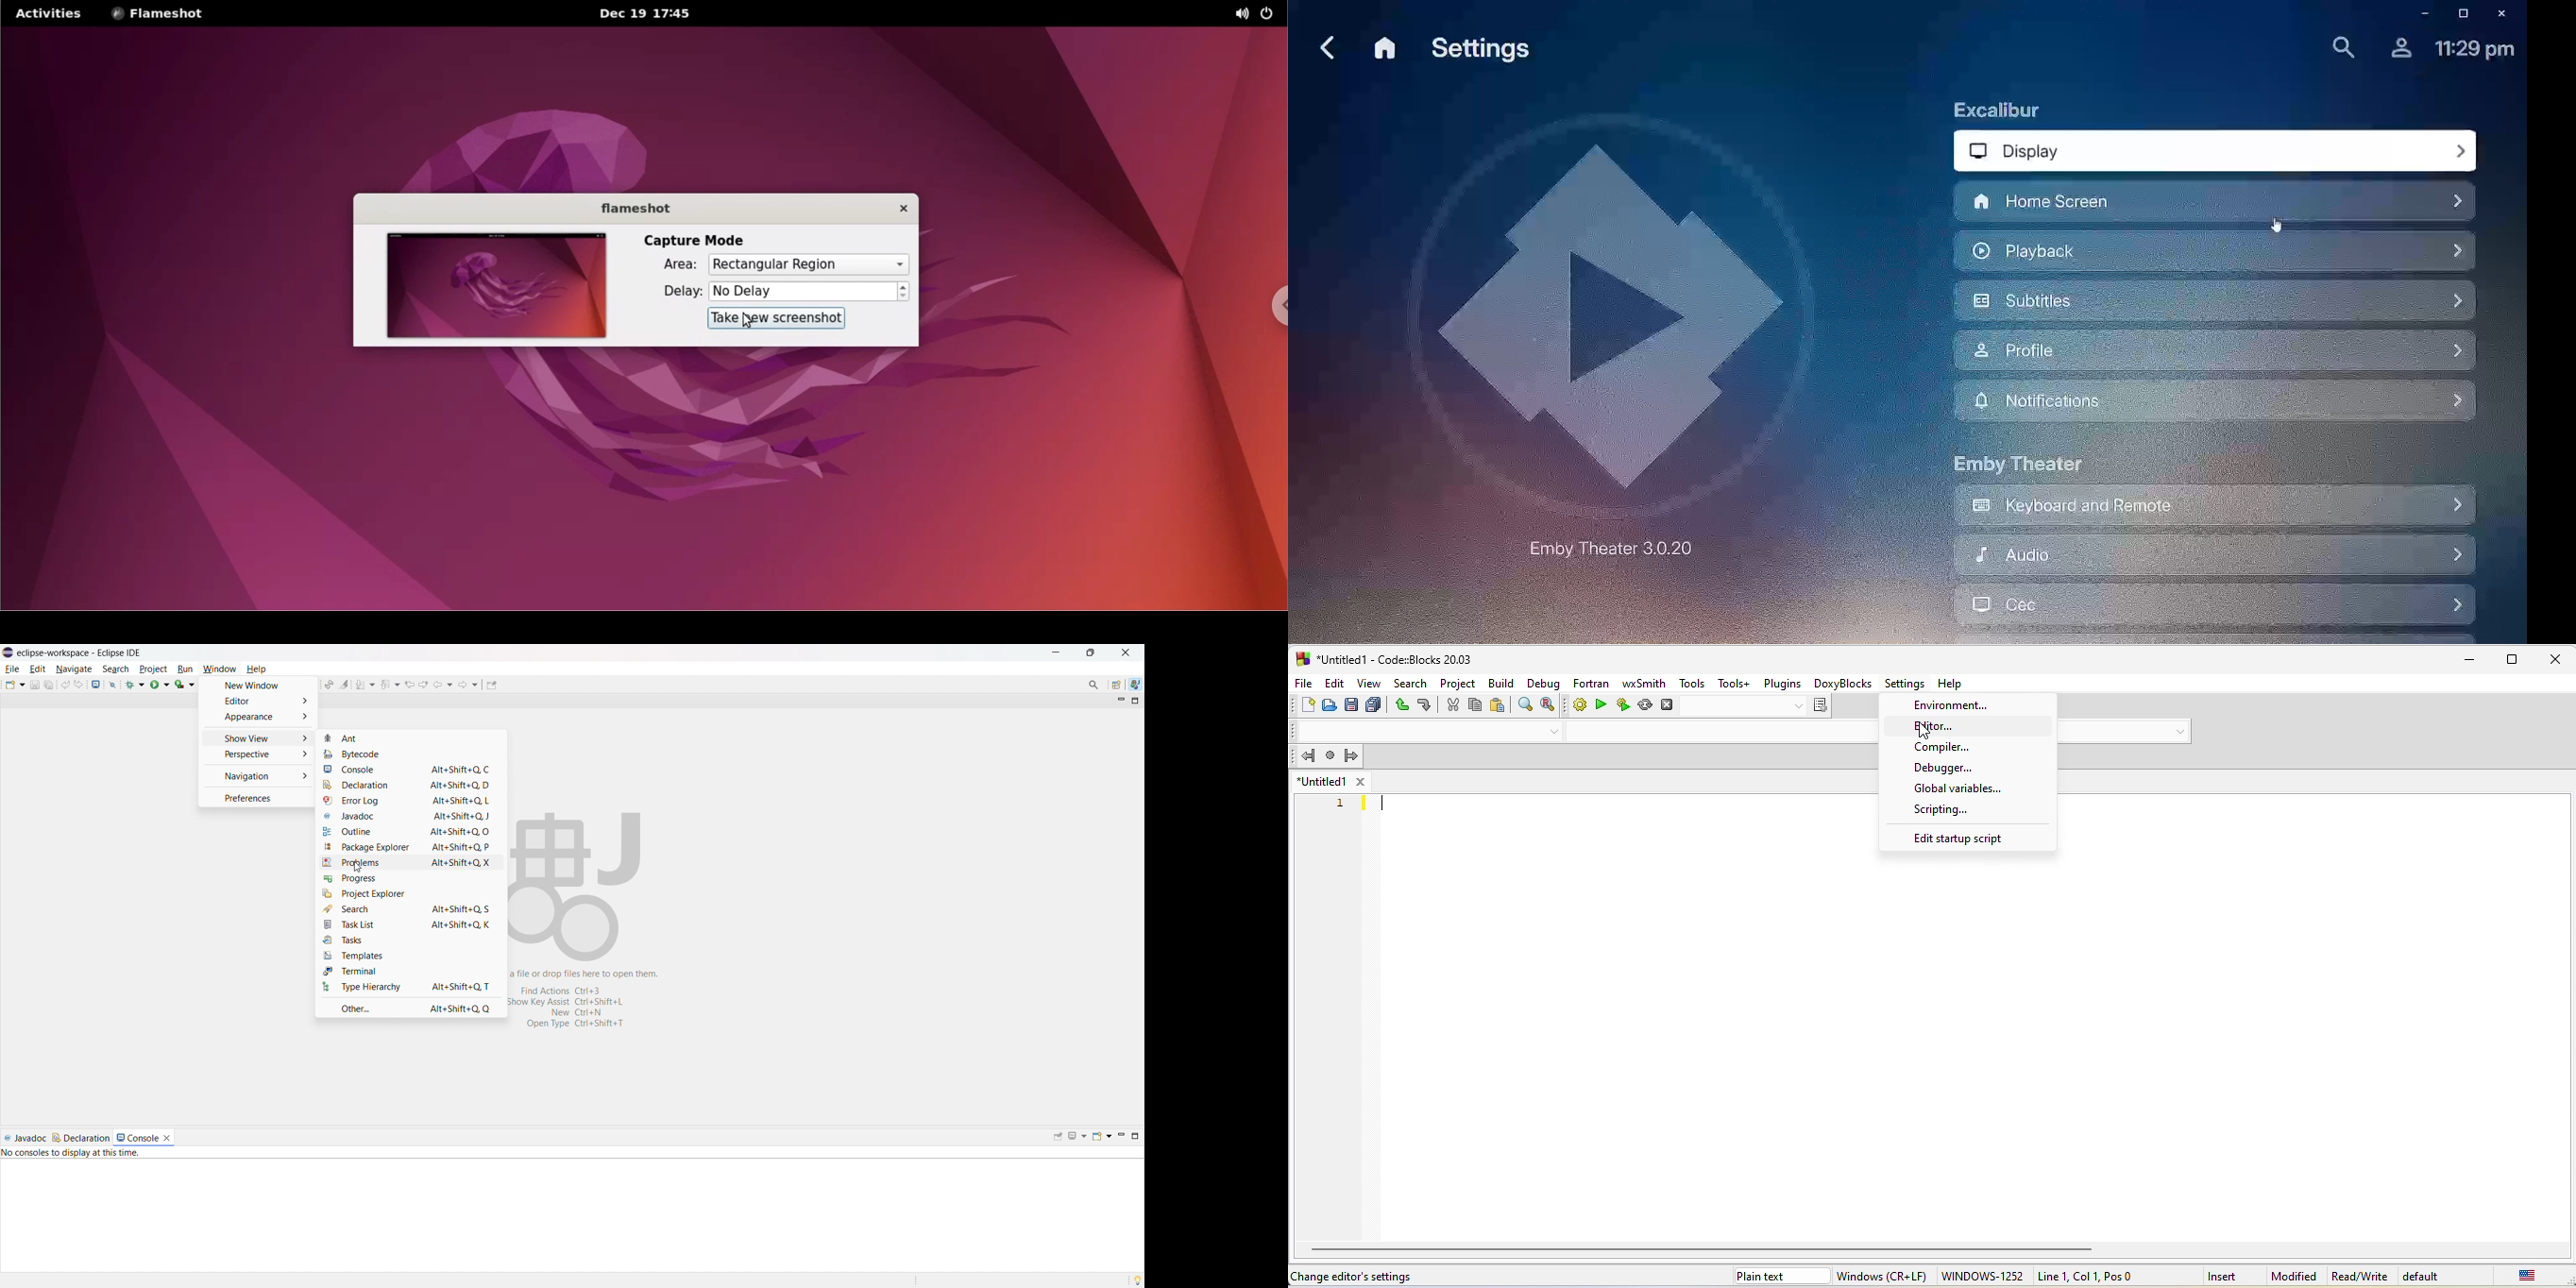  What do you see at coordinates (412, 738) in the screenshot?
I see `ant` at bounding box center [412, 738].